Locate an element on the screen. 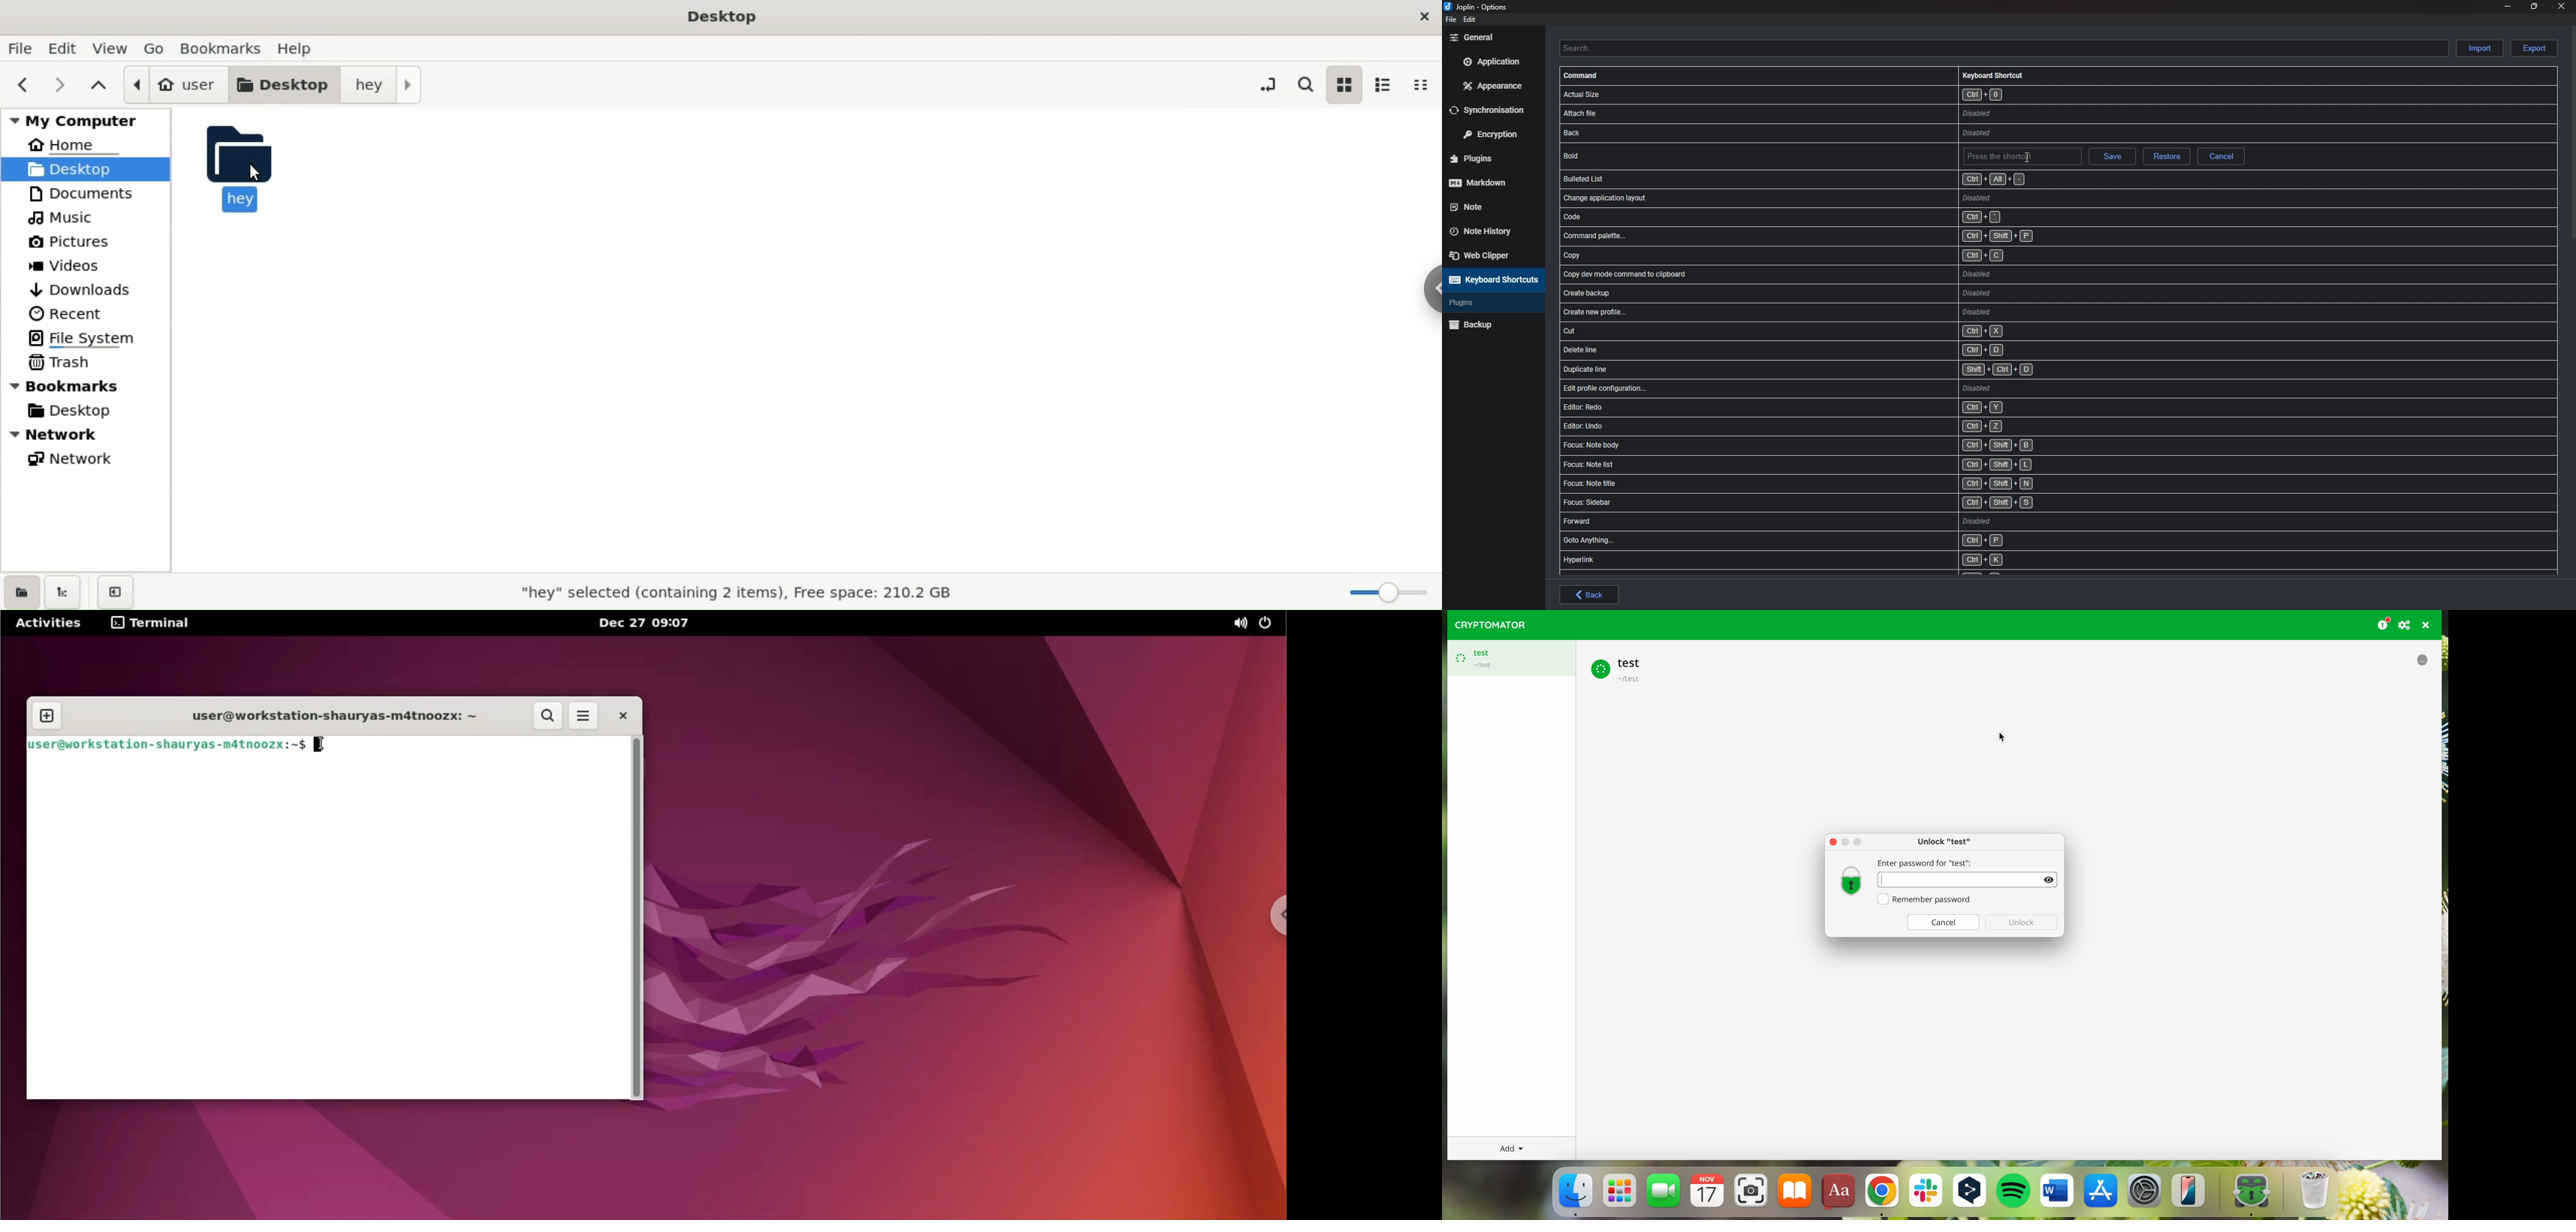 This screenshot has height=1232, width=2576. Back up is located at coordinates (1490, 324).